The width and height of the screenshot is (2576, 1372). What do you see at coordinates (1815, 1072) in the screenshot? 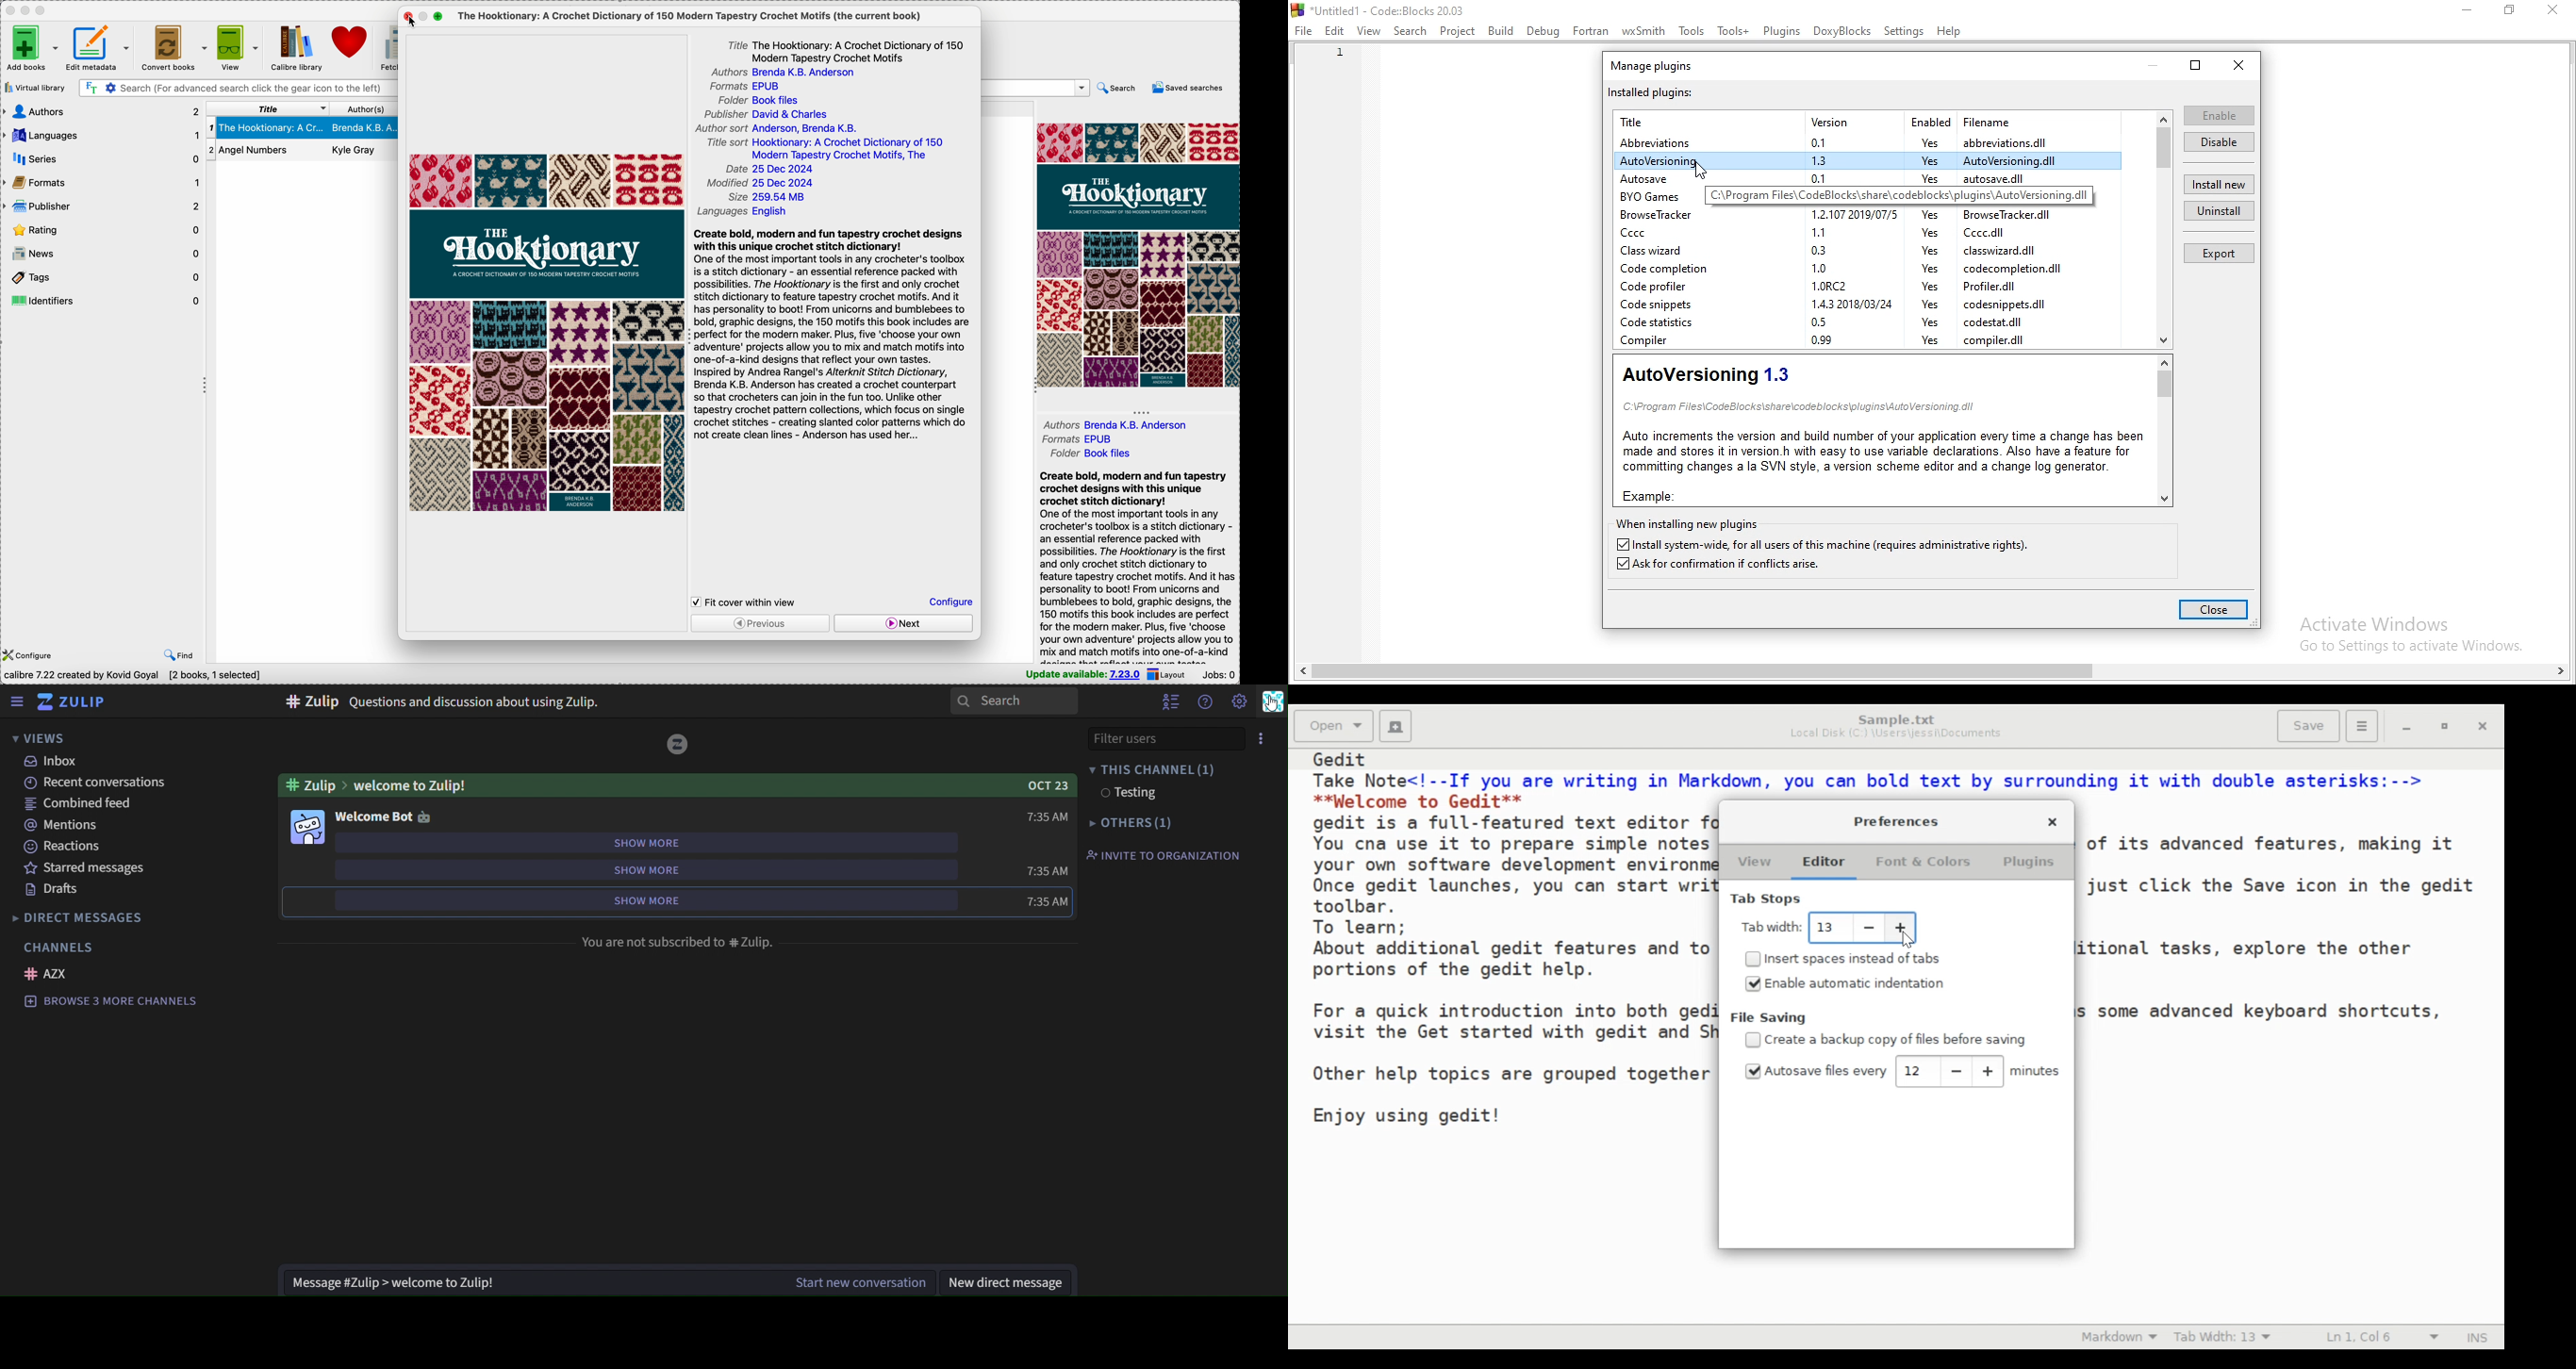
I see `(un)select Autosave files` at bounding box center [1815, 1072].